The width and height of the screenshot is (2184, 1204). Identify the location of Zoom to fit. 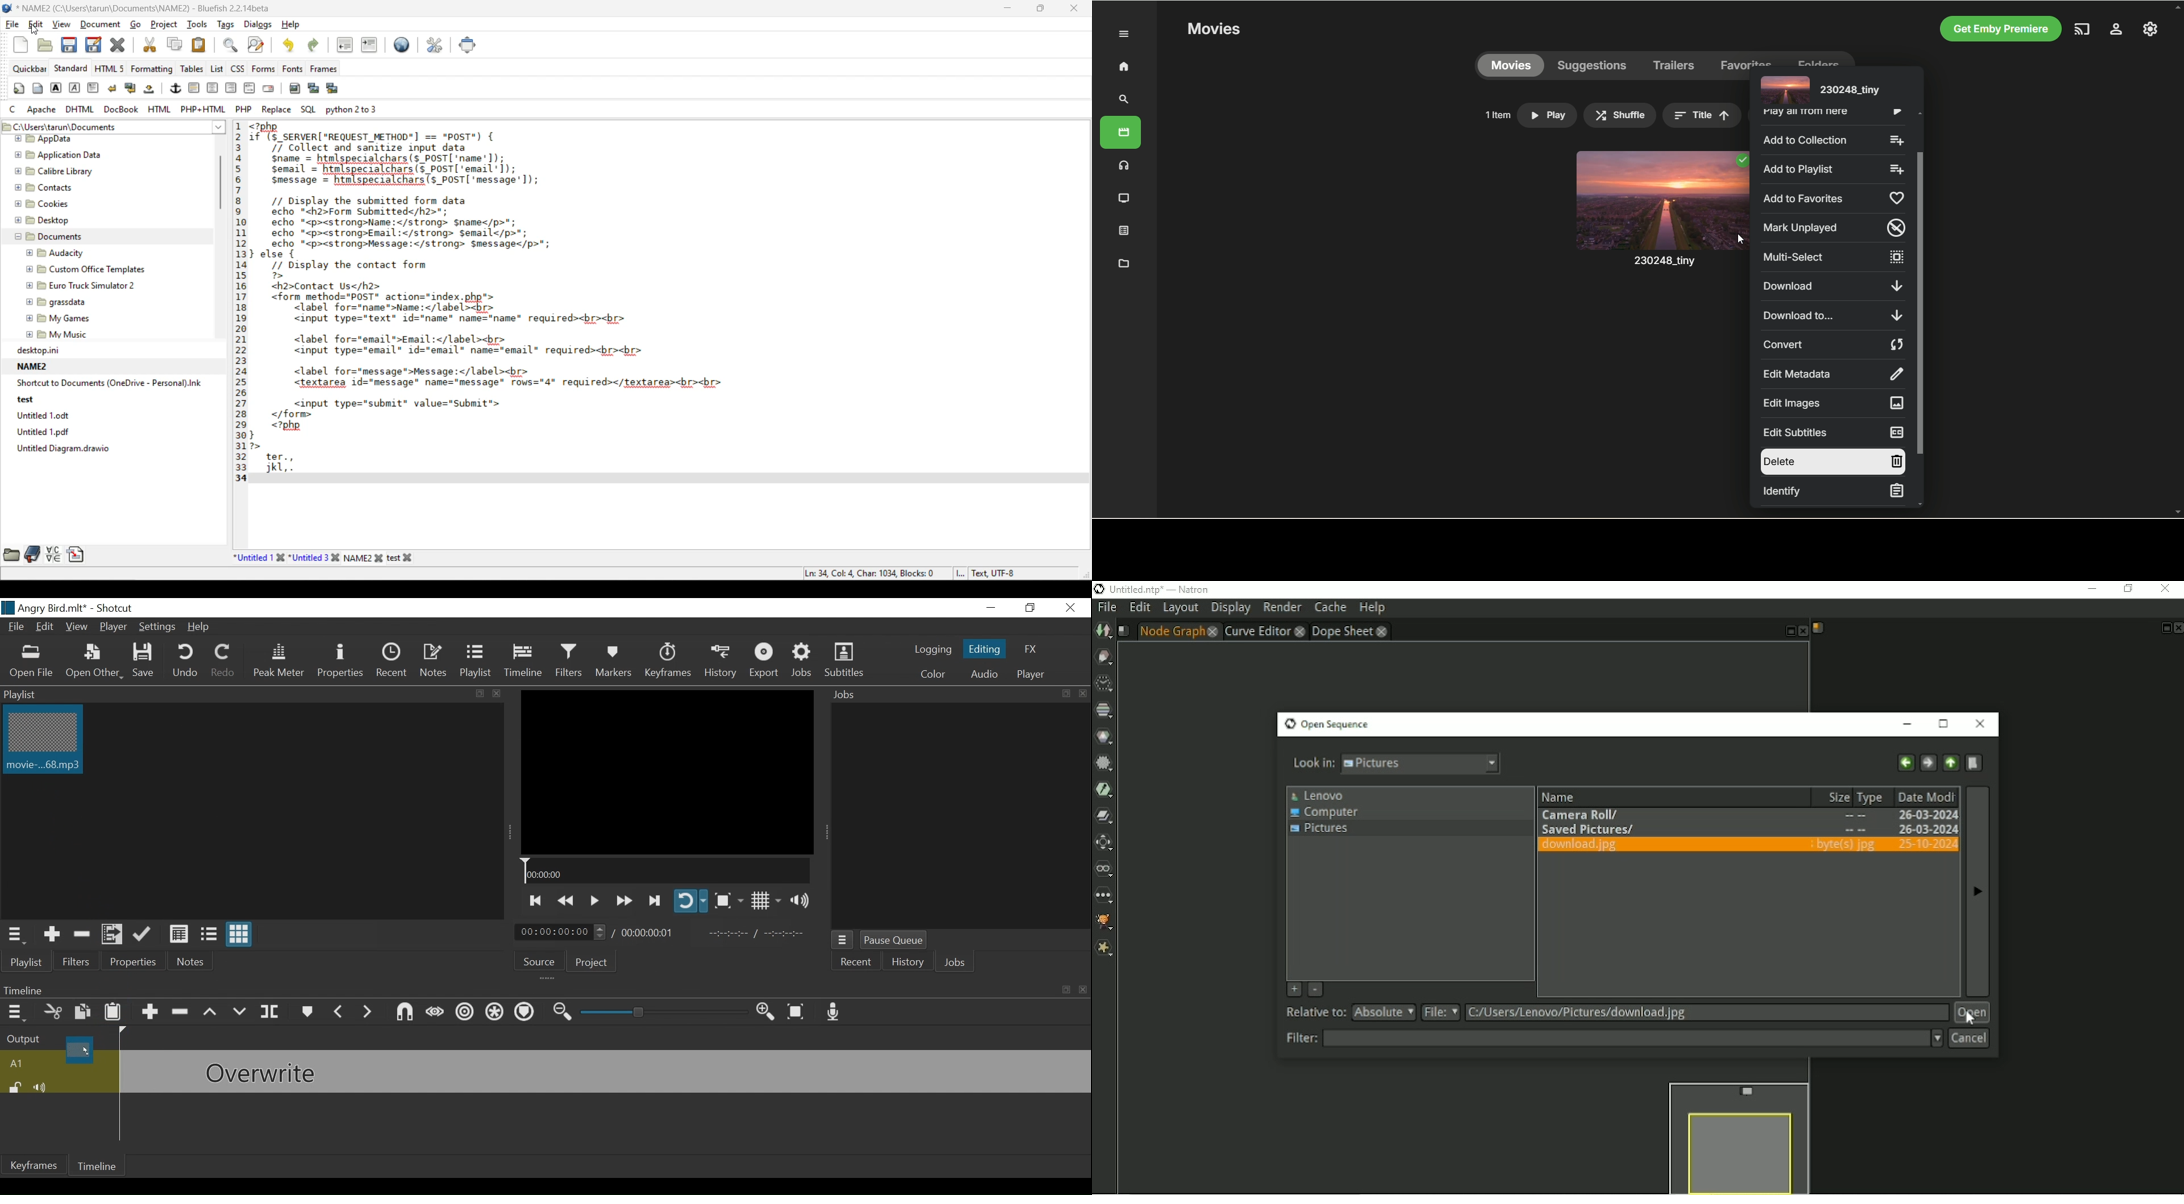
(798, 1011).